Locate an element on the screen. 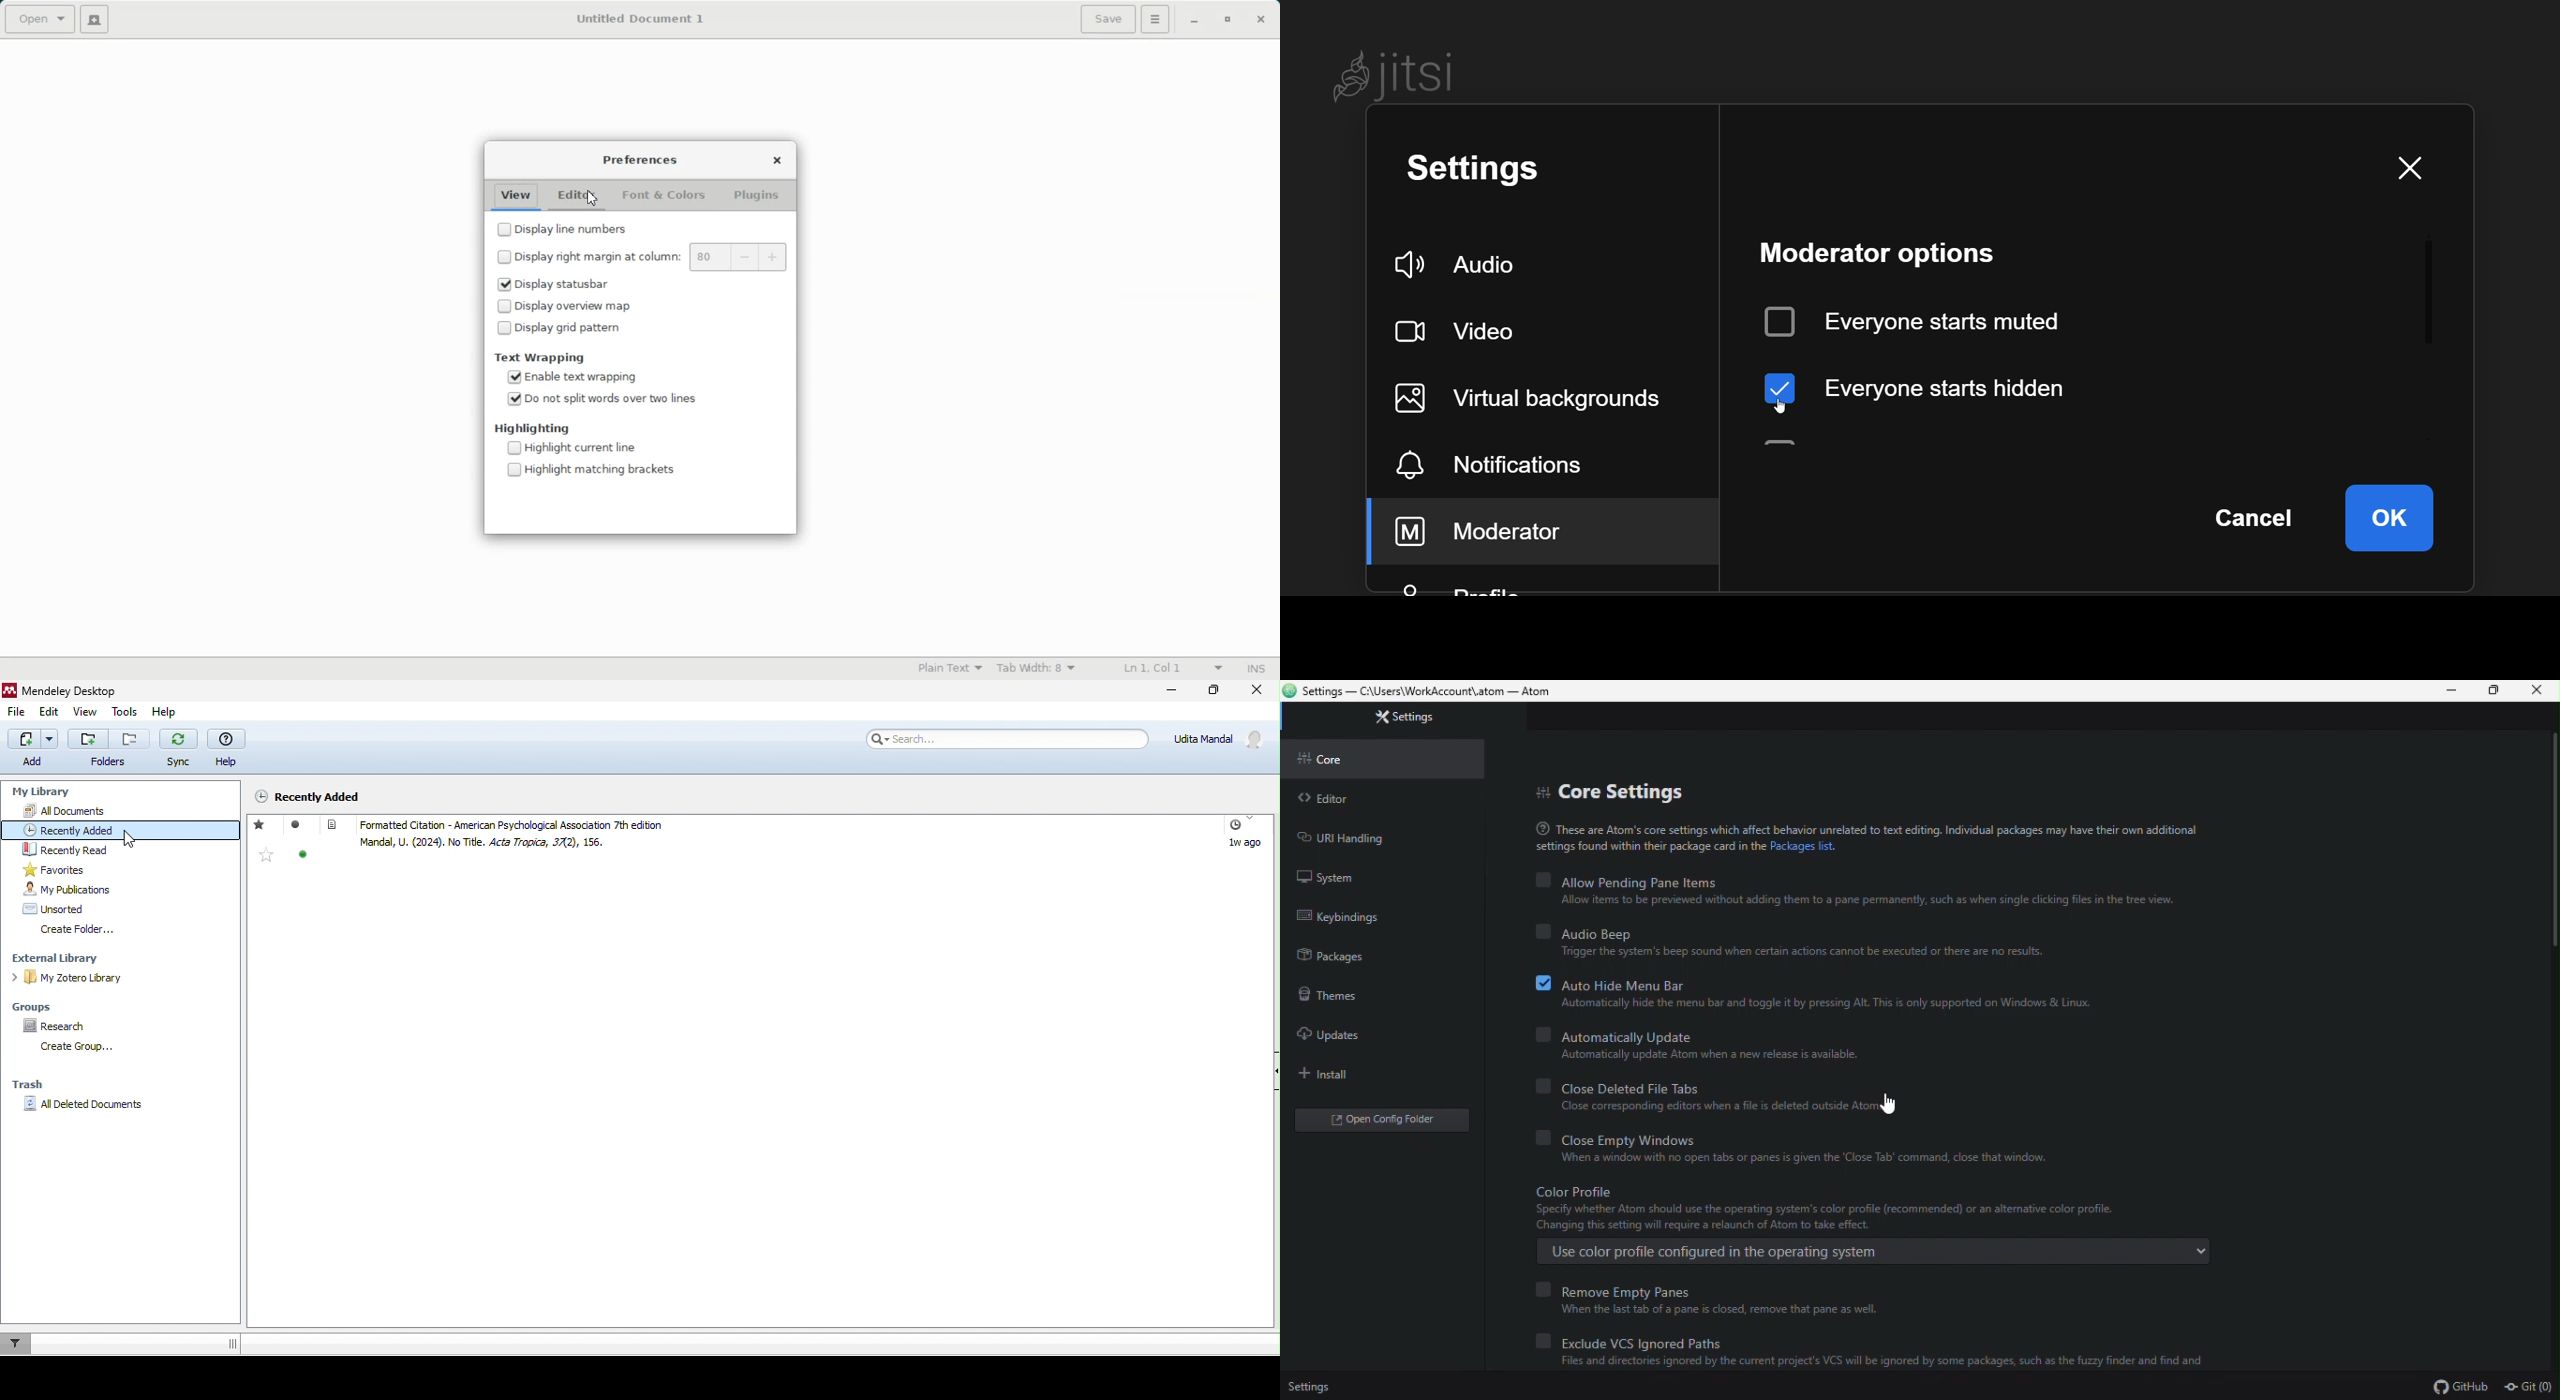  When the fas tab of a pane is closed, remove that pane as well. is located at coordinates (1703, 1311).